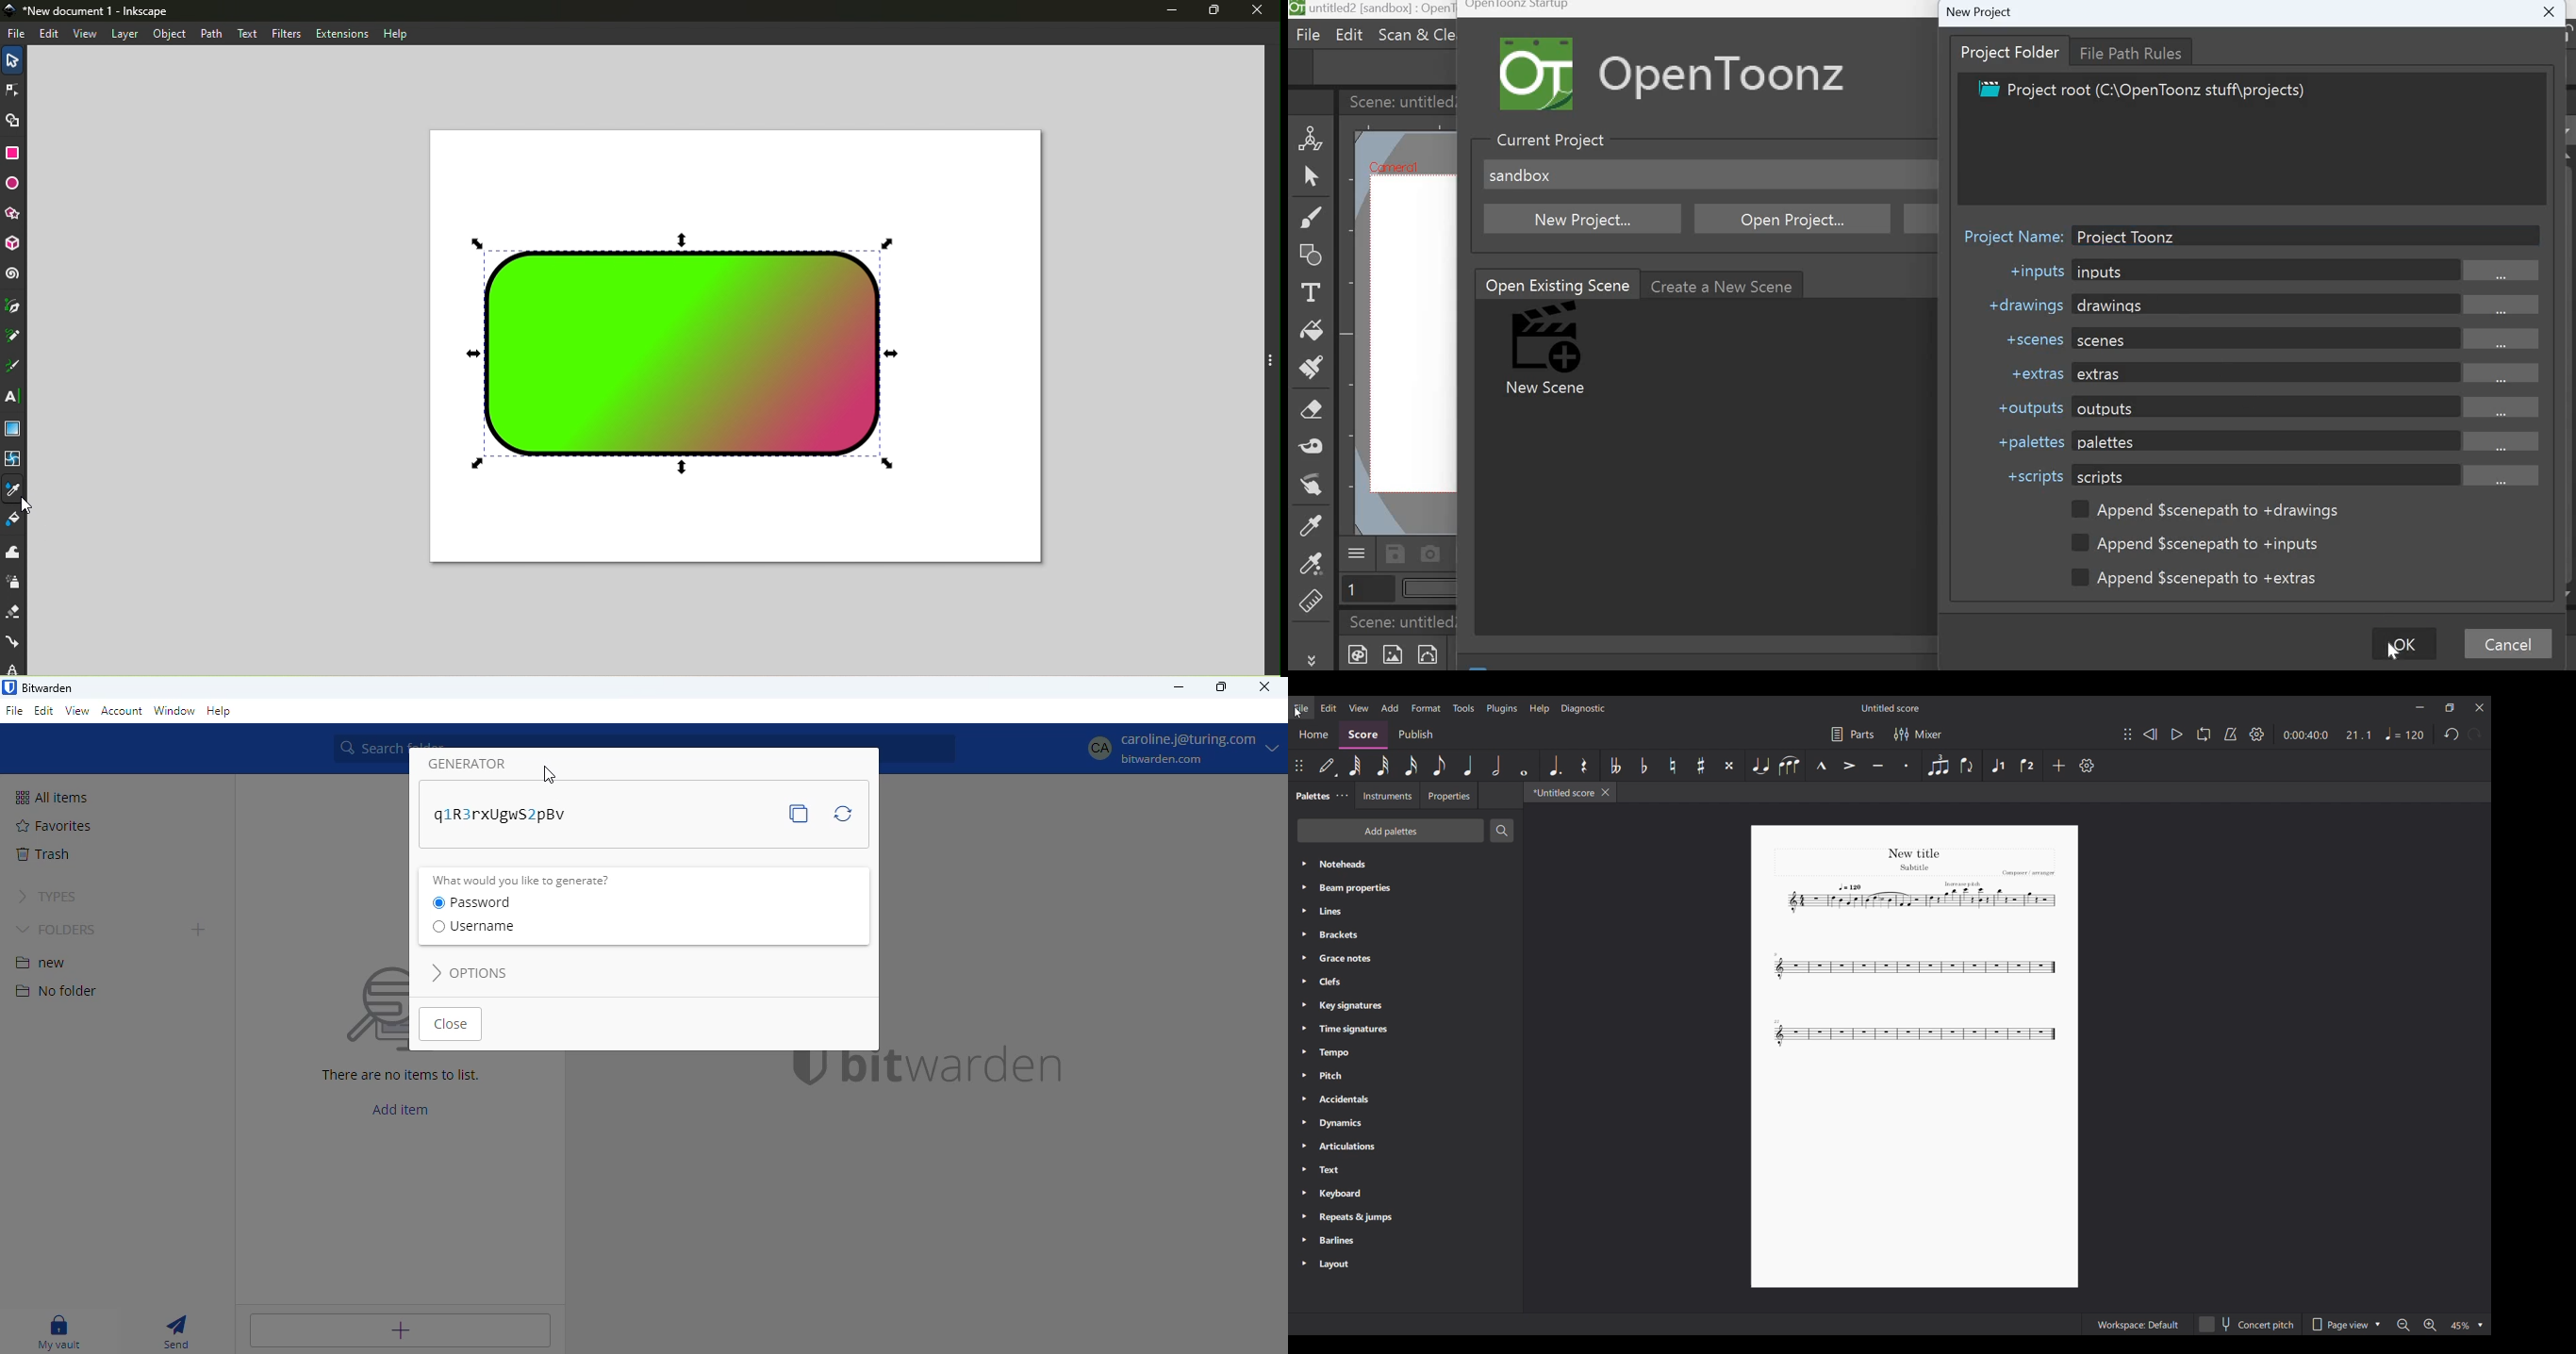 Image resolution: width=2576 pixels, height=1372 pixels. What do you see at coordinates (2474, 734) in the screenshot?
I see `Redo` at bounding box center [2474, 734].